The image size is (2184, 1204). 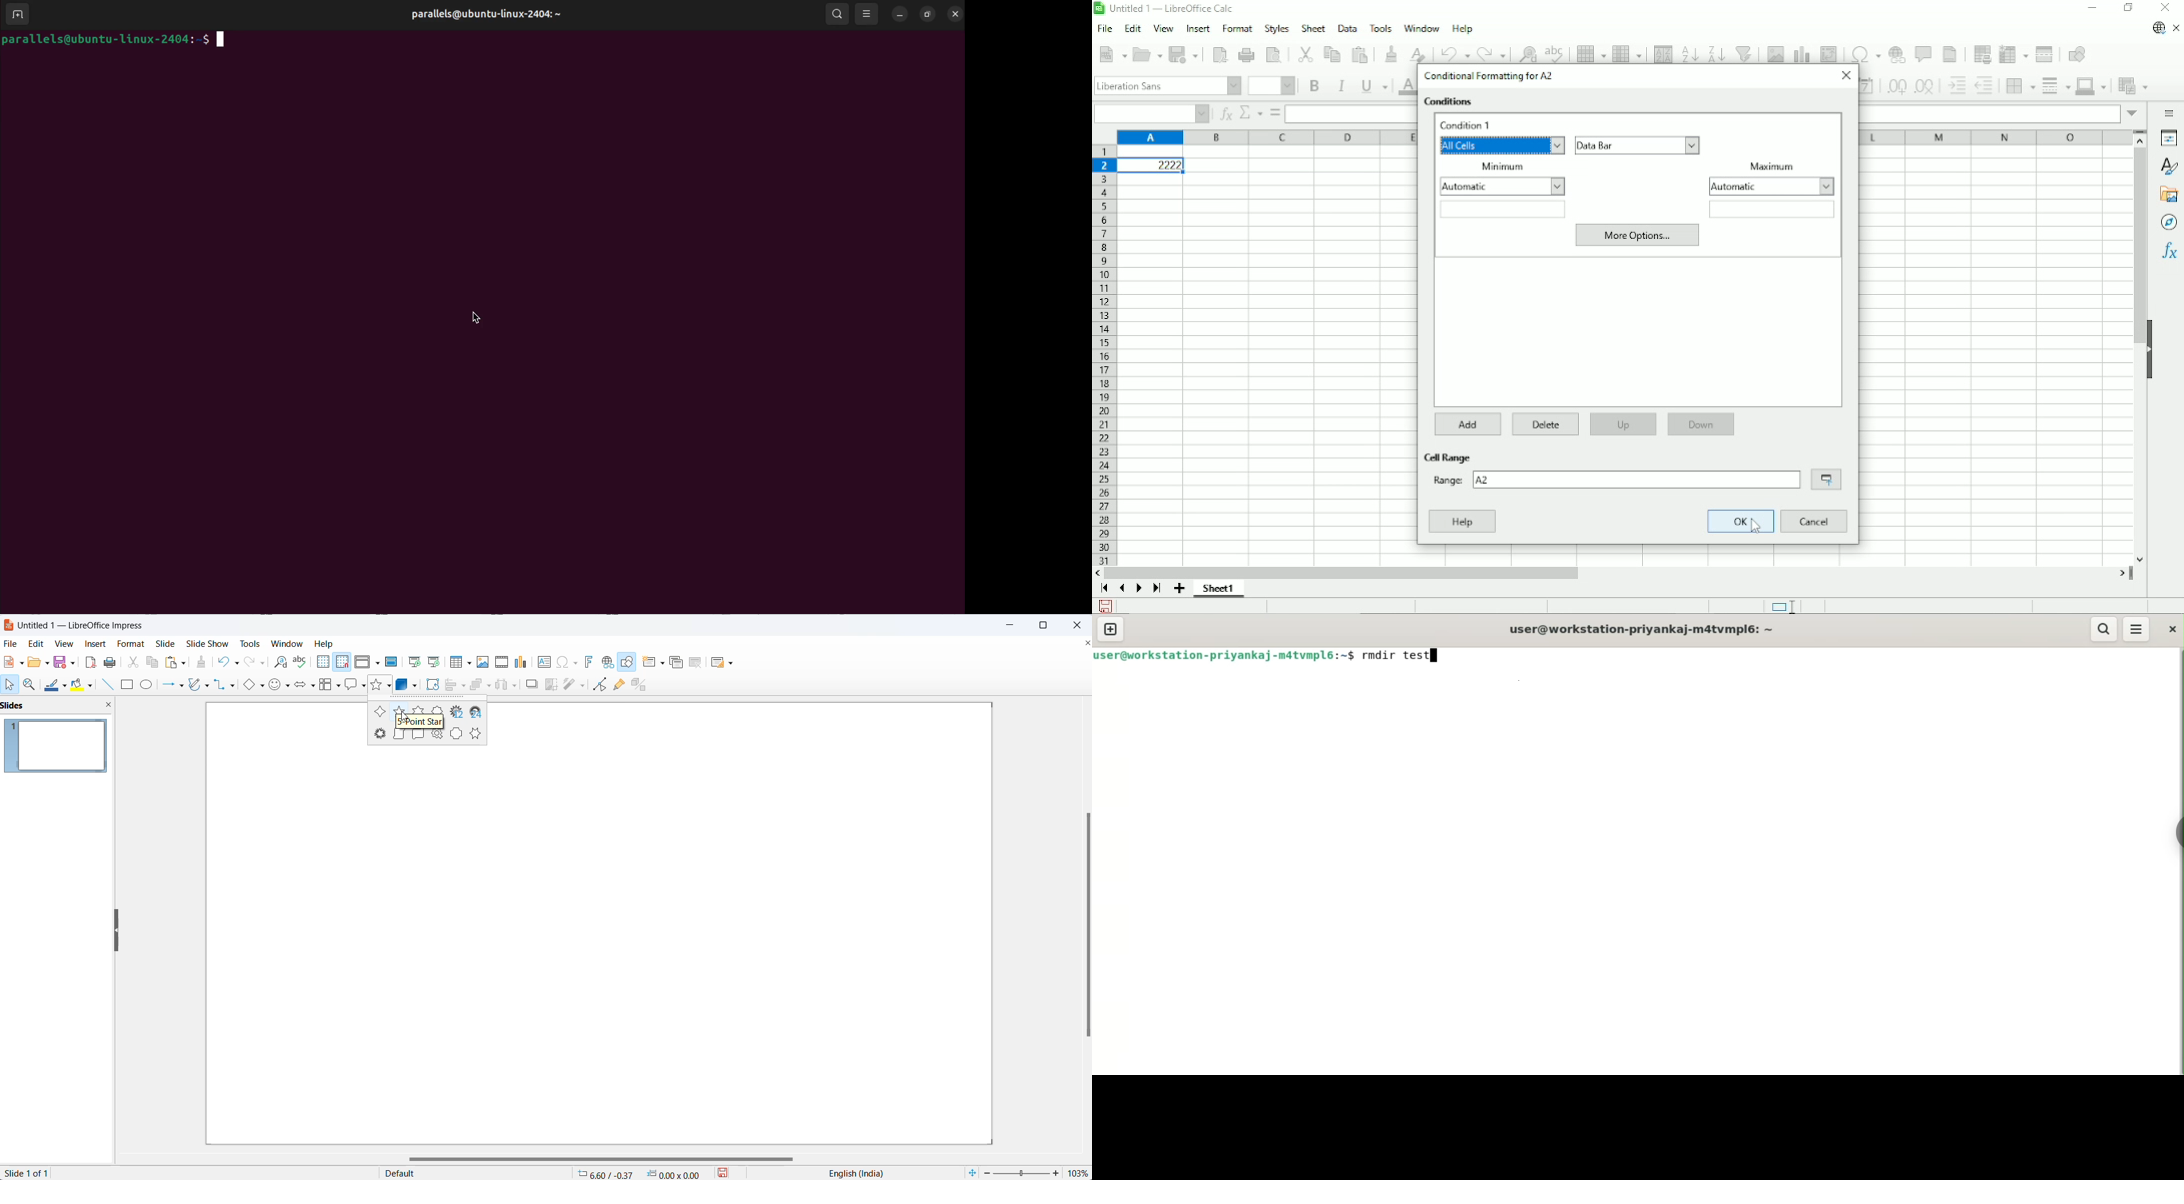 I want to click on 24 point star, so click(x=477, y=711).